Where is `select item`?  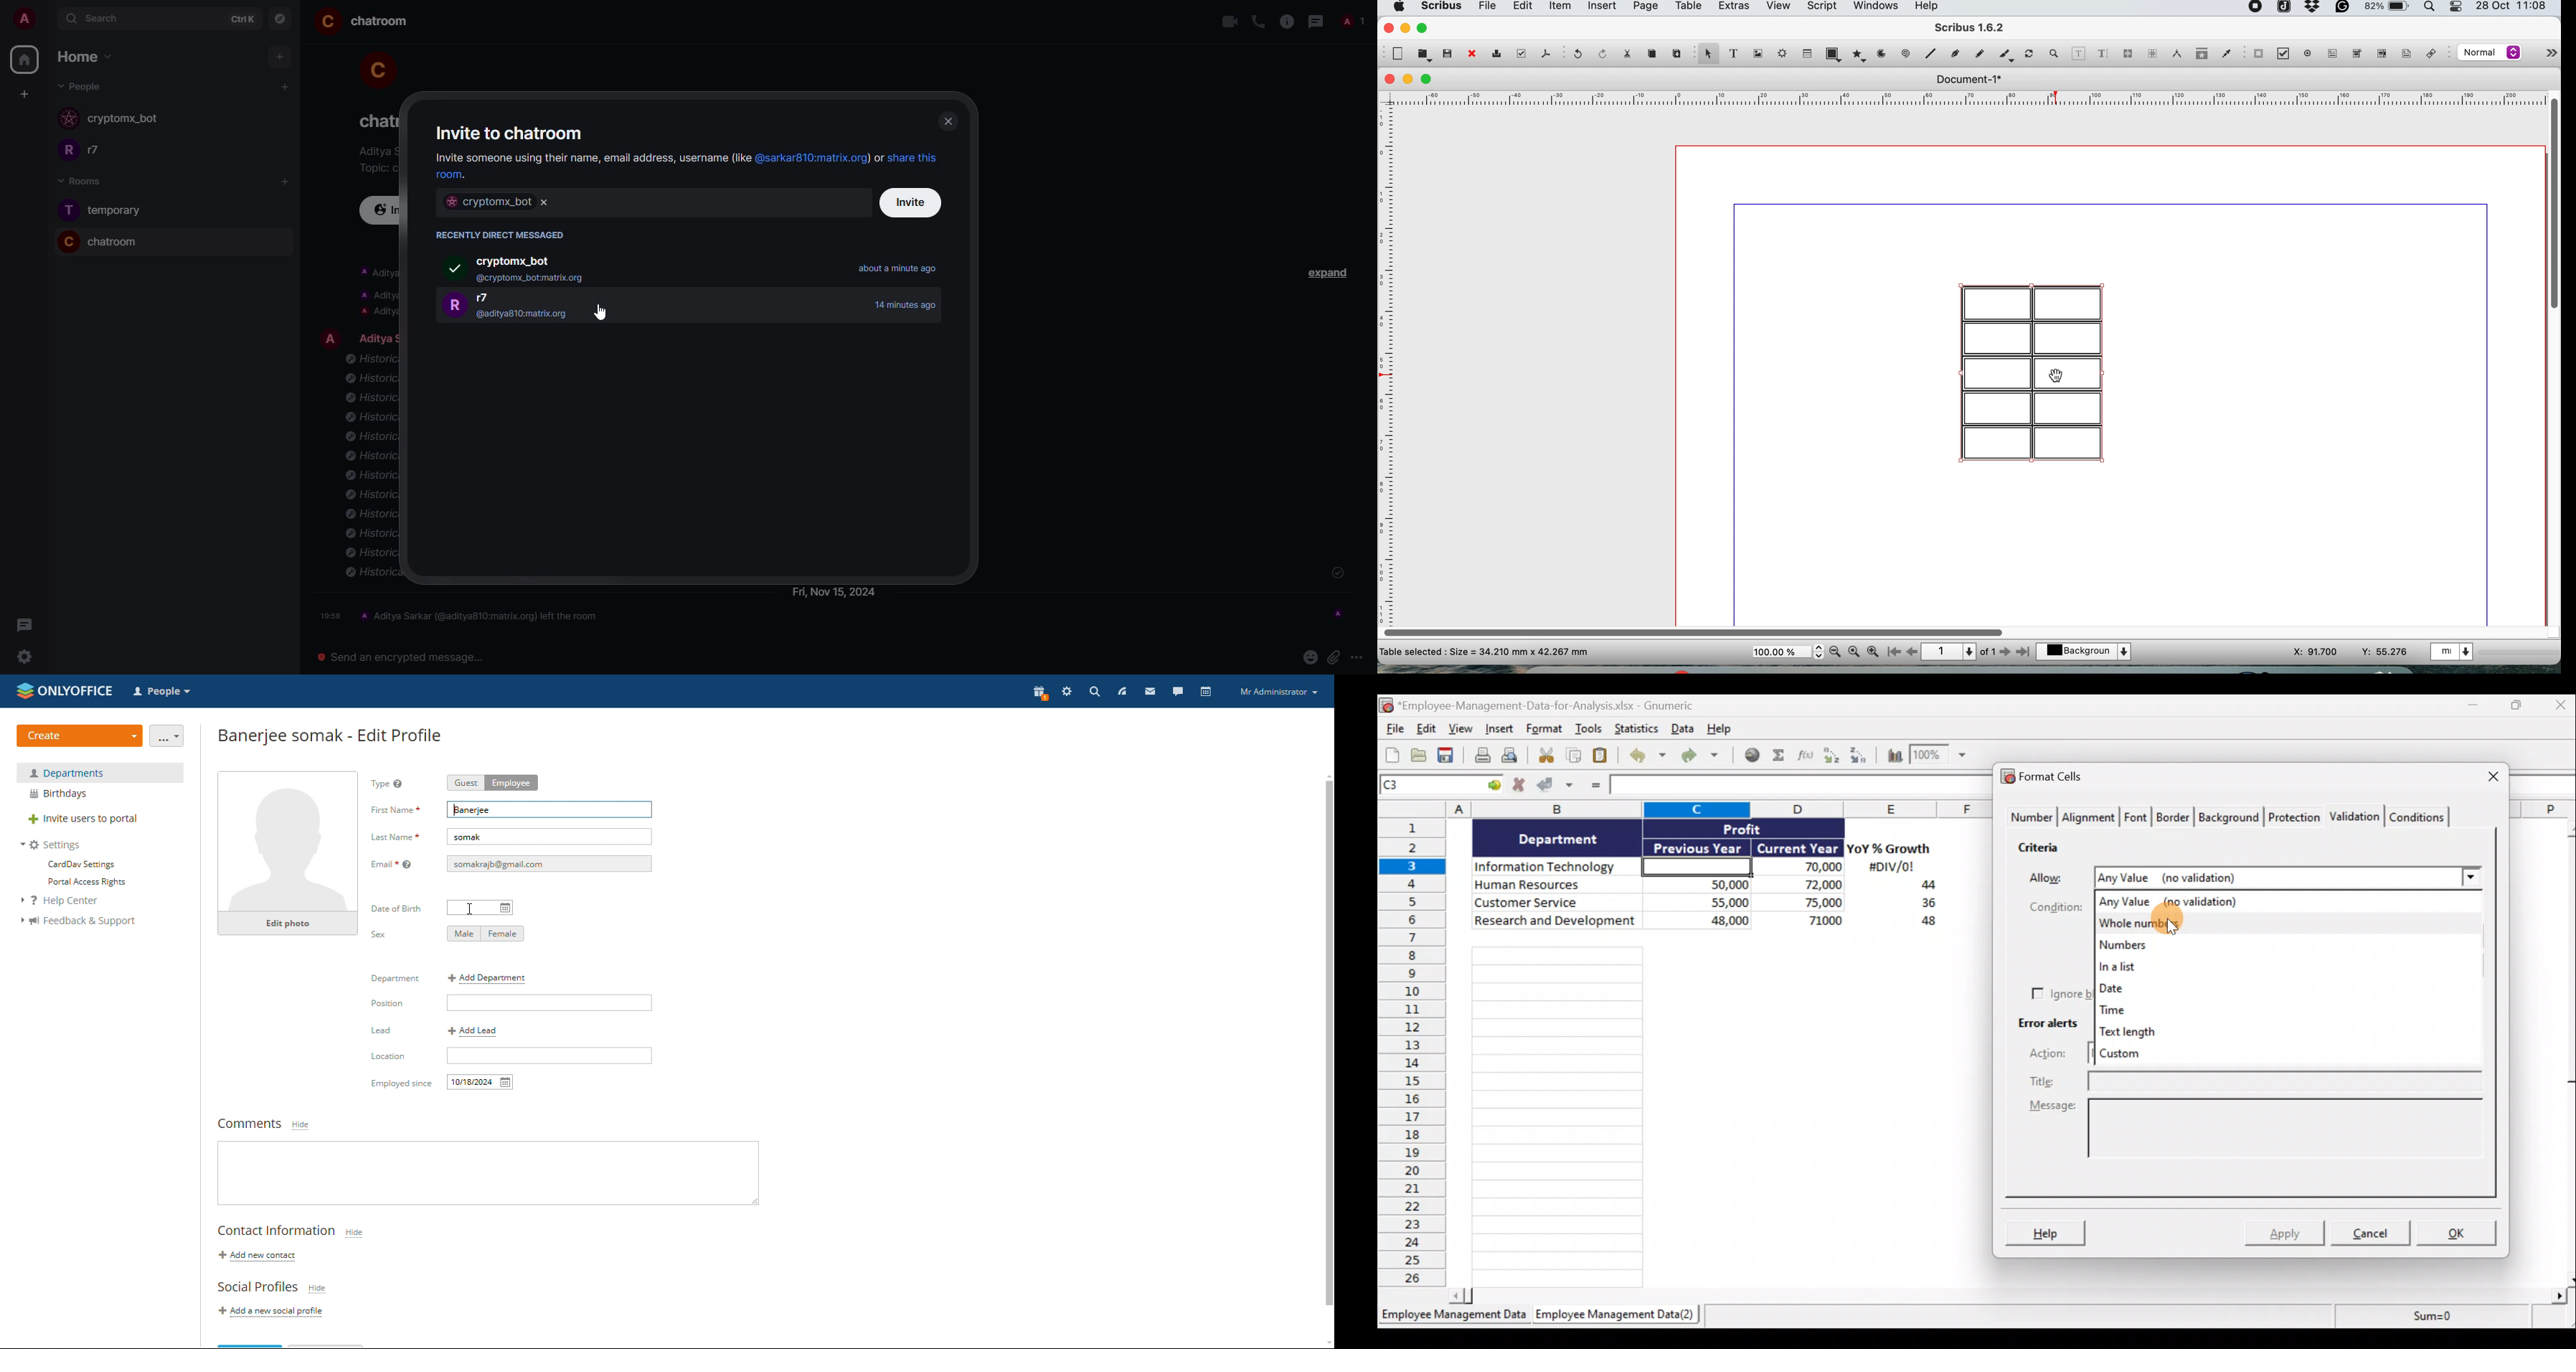 select item is located at coordinates (1707, 54).